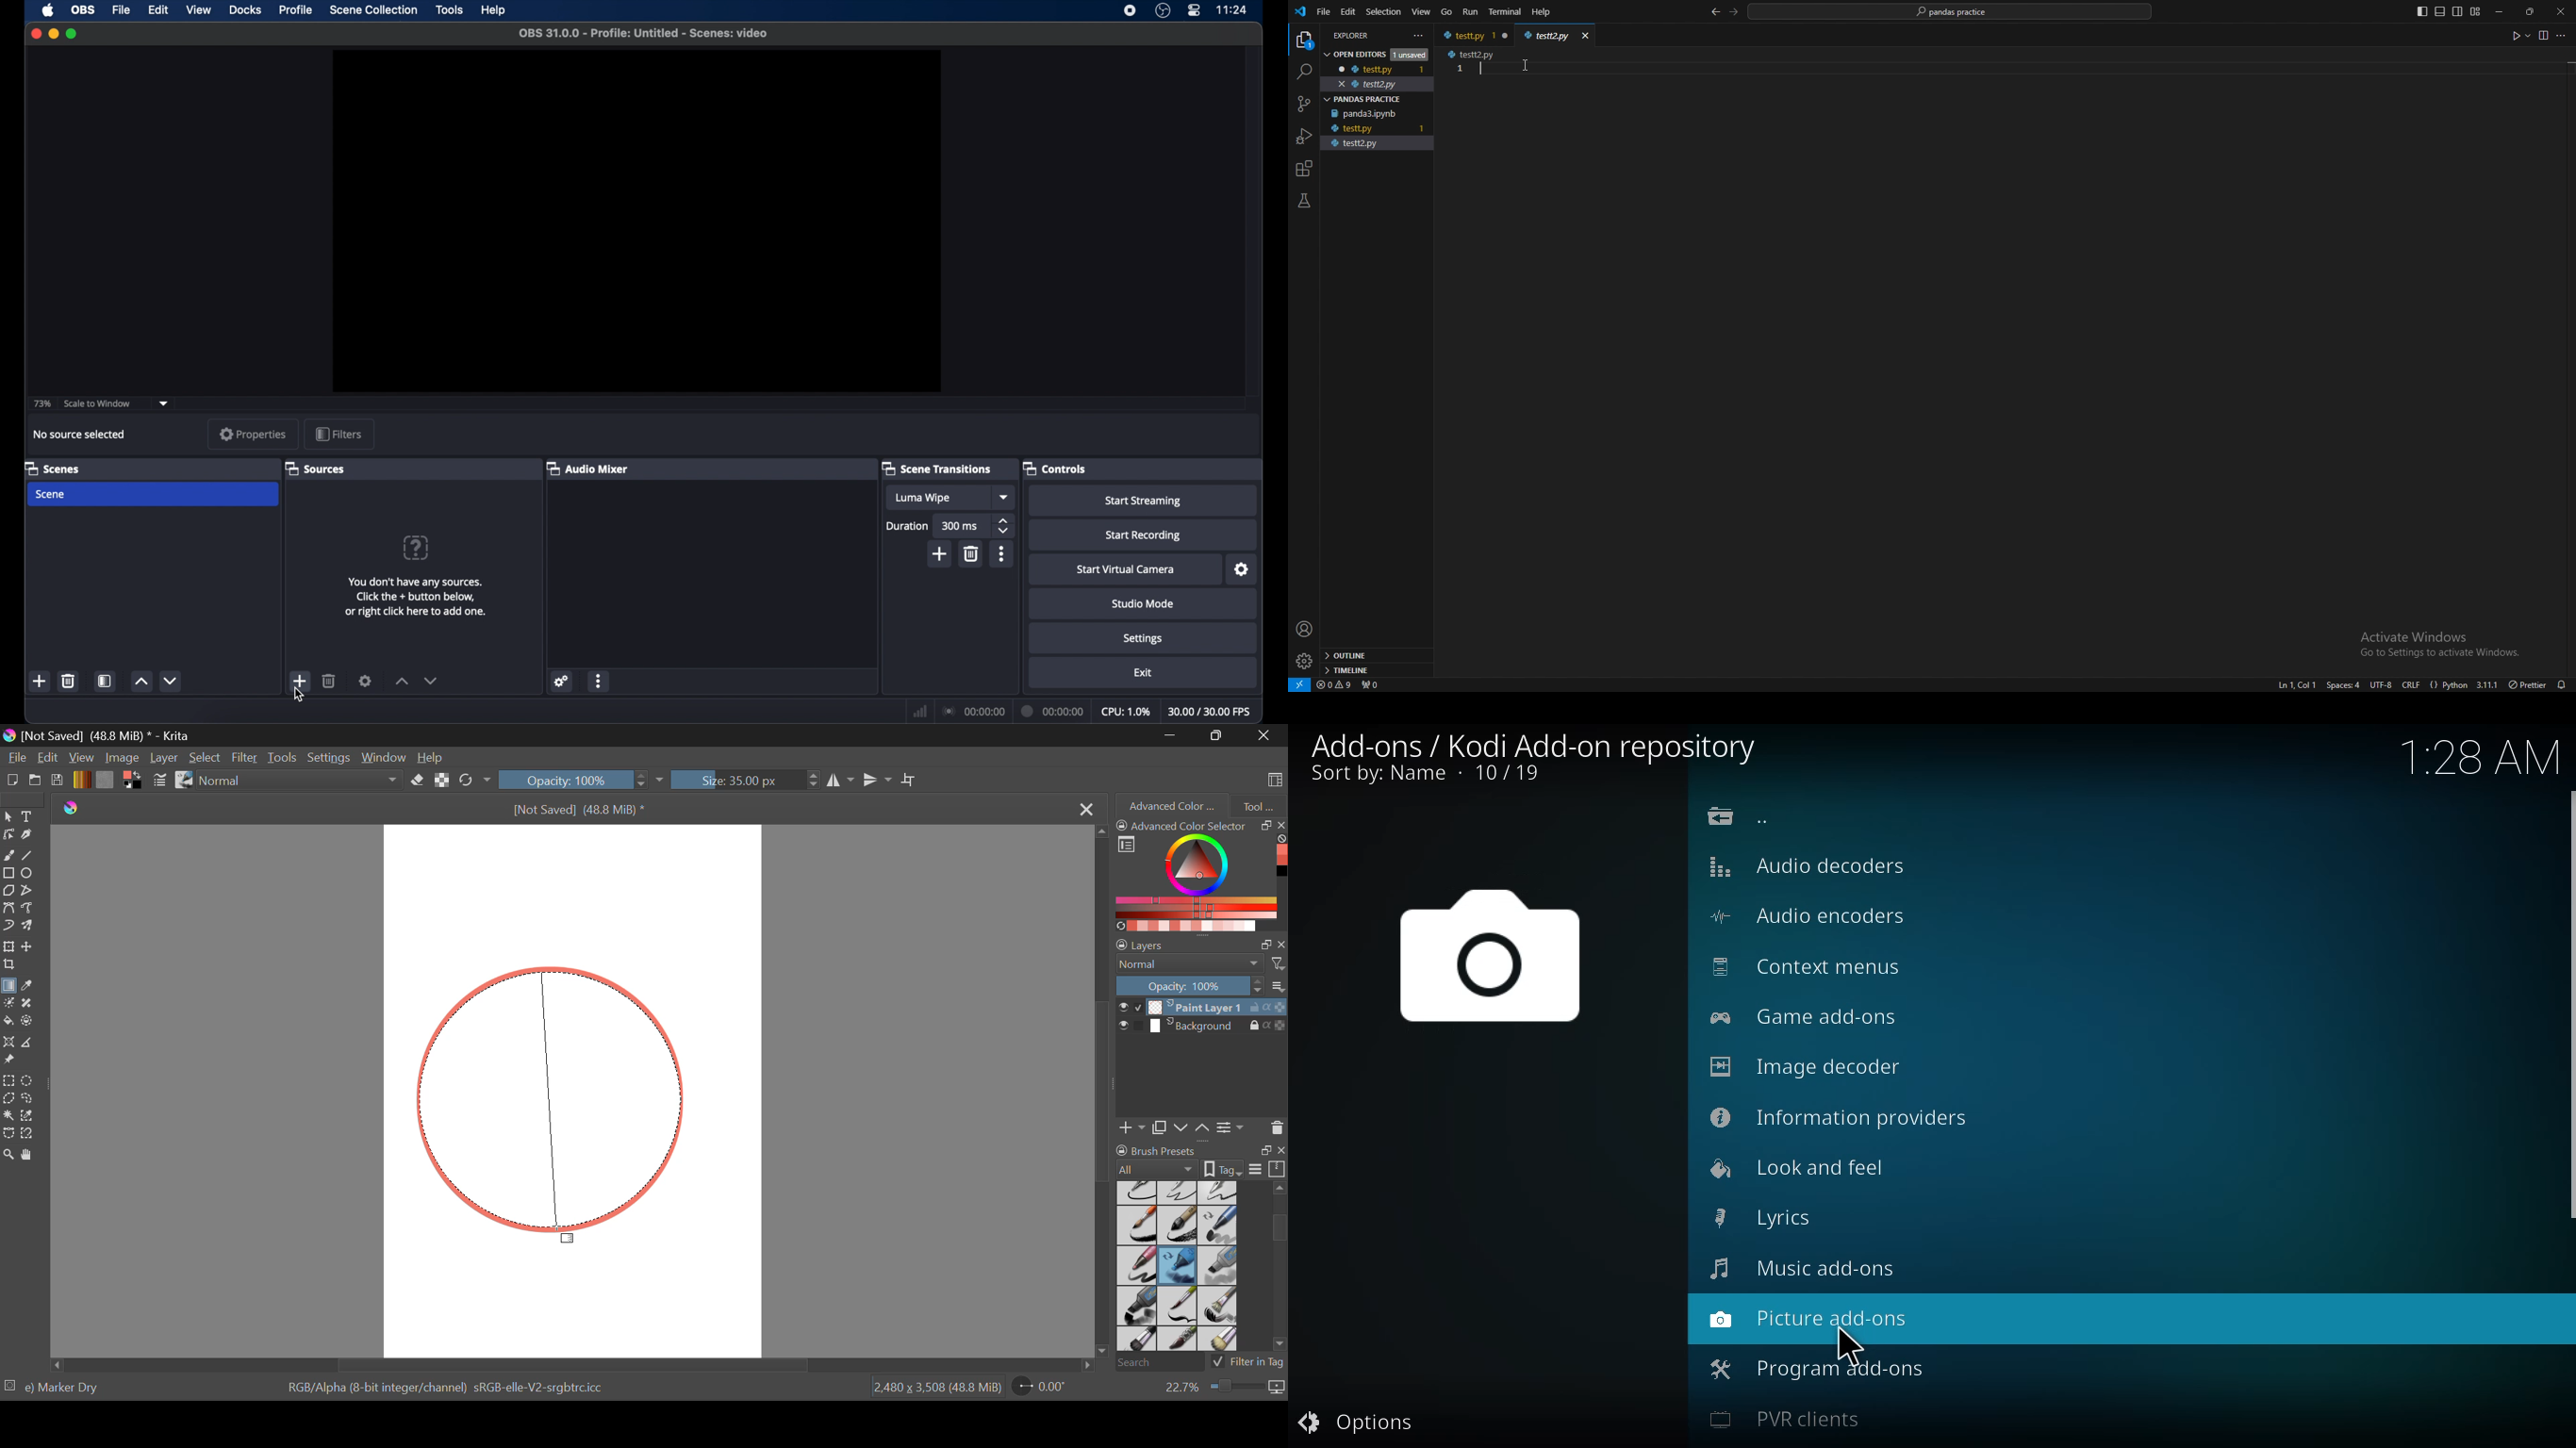 The image size is (2576, 1456). Describe the element at coordinates (17, 759) in the screenshot. I see `File` at that location.